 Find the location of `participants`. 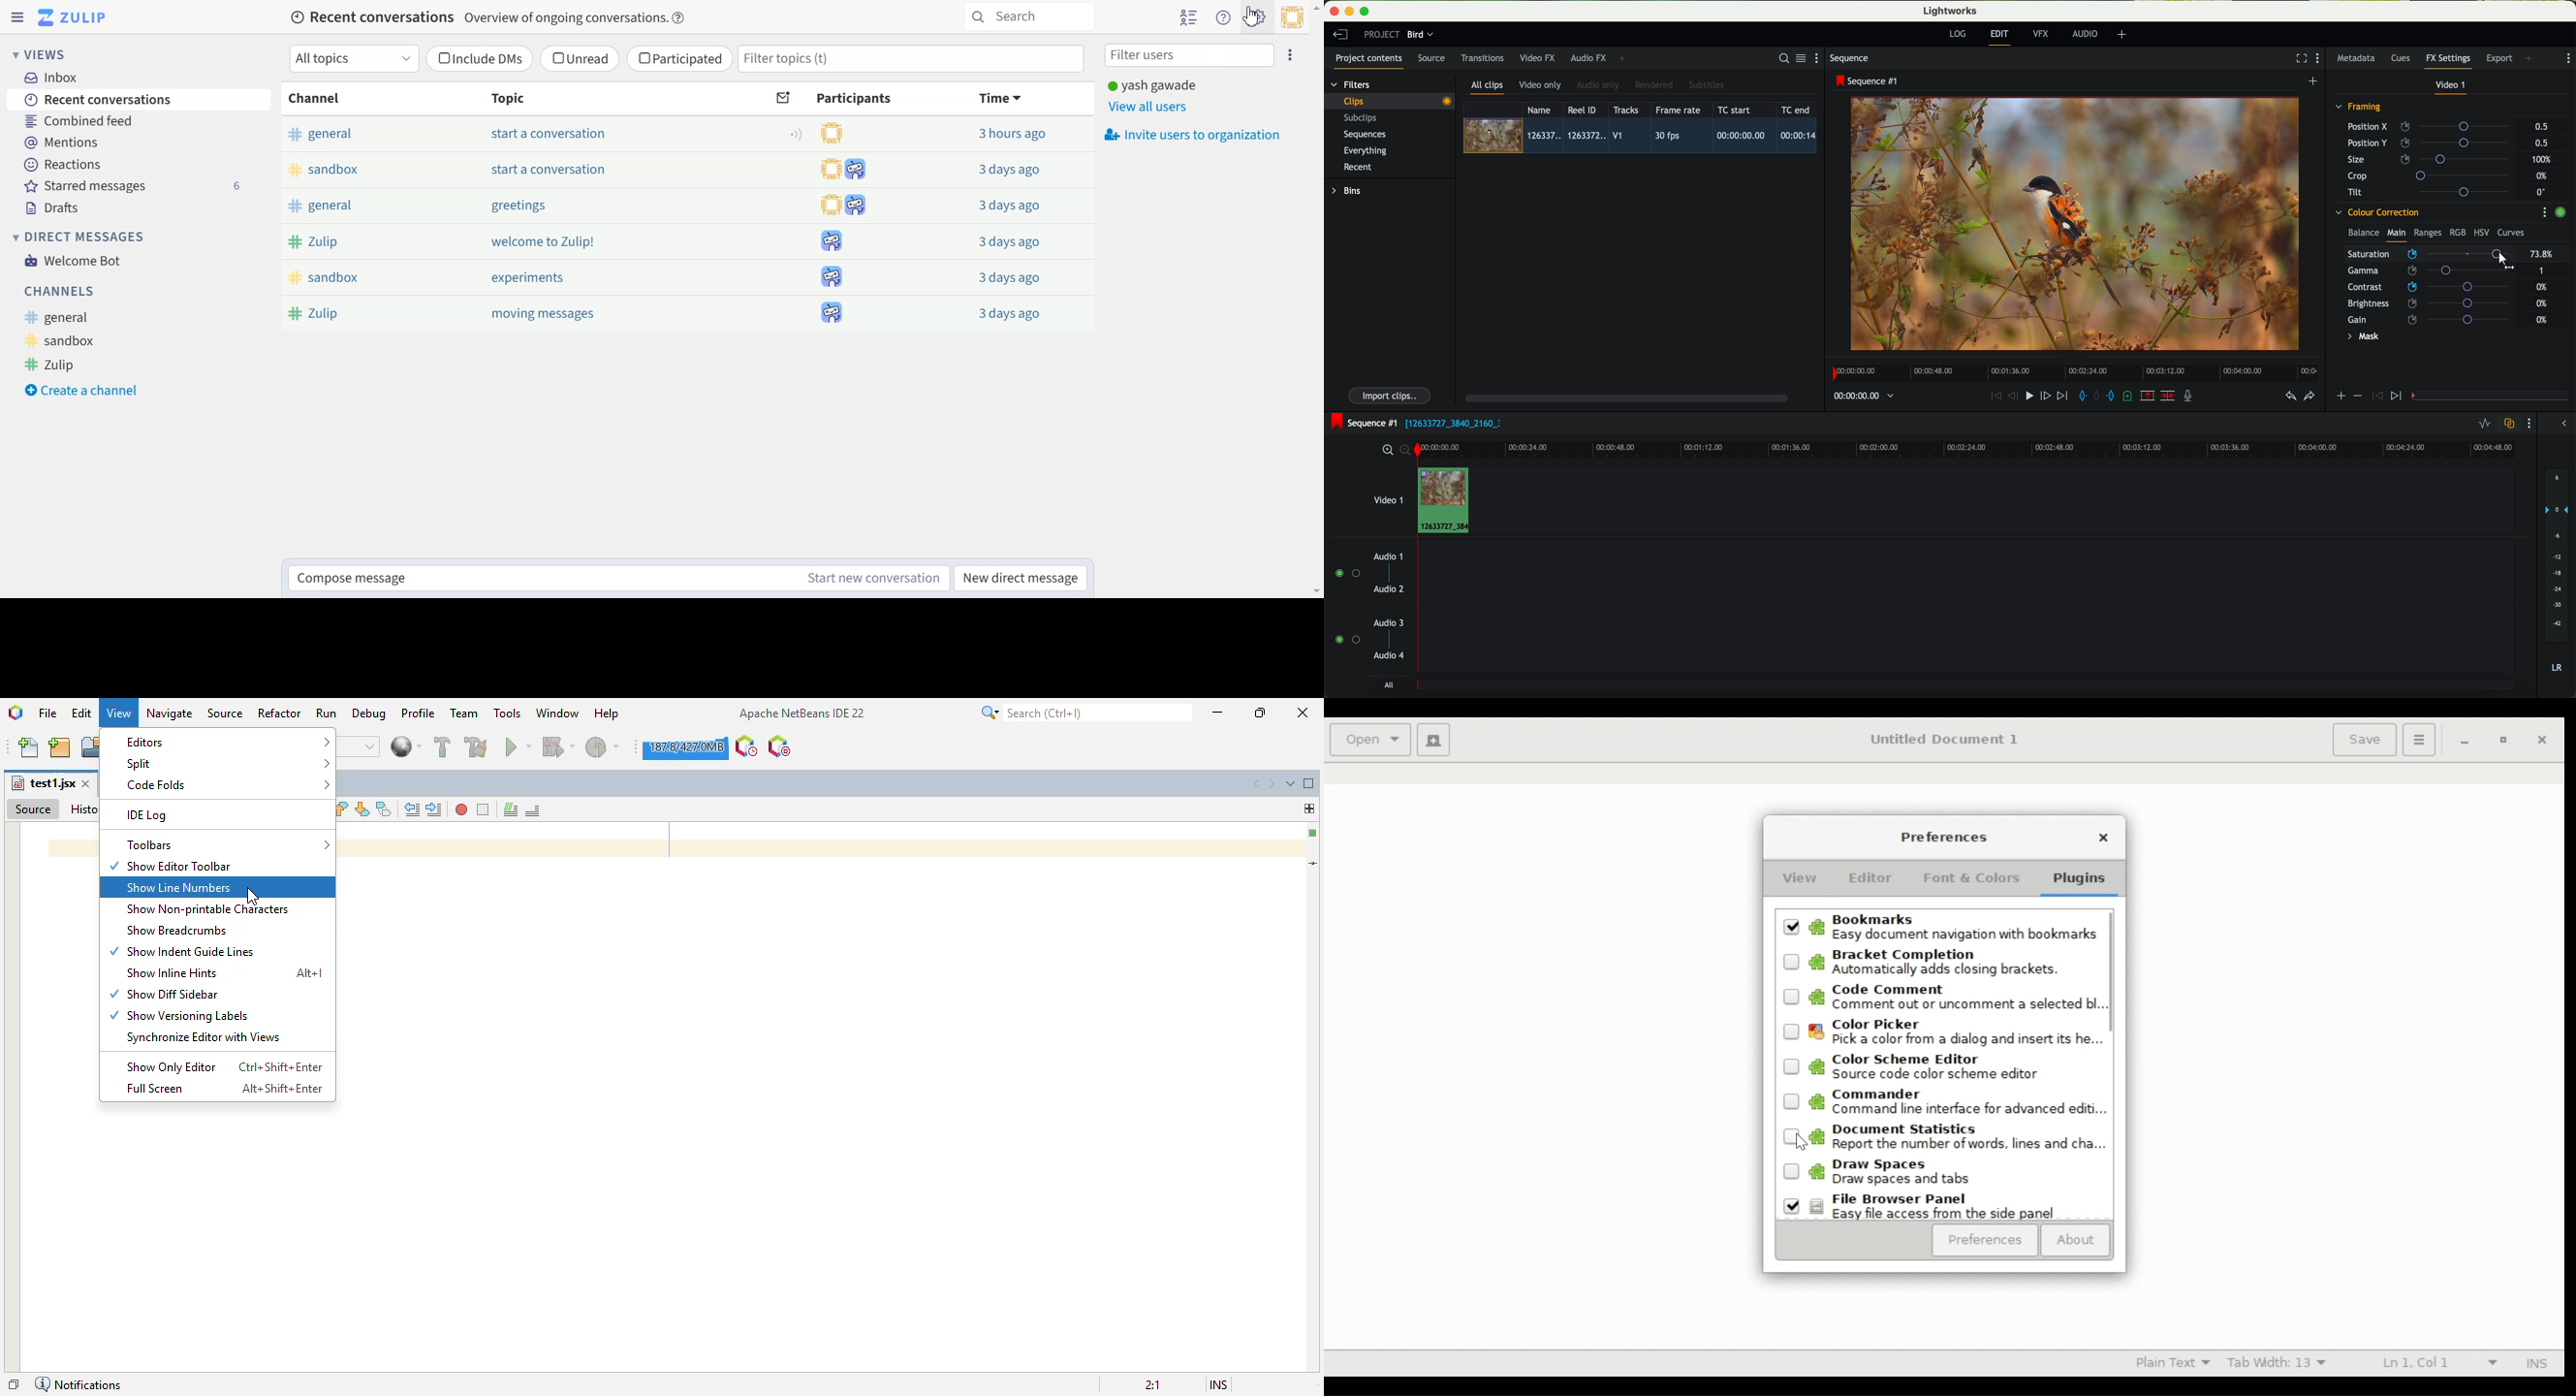

participants is located at coordinates (843, 169).